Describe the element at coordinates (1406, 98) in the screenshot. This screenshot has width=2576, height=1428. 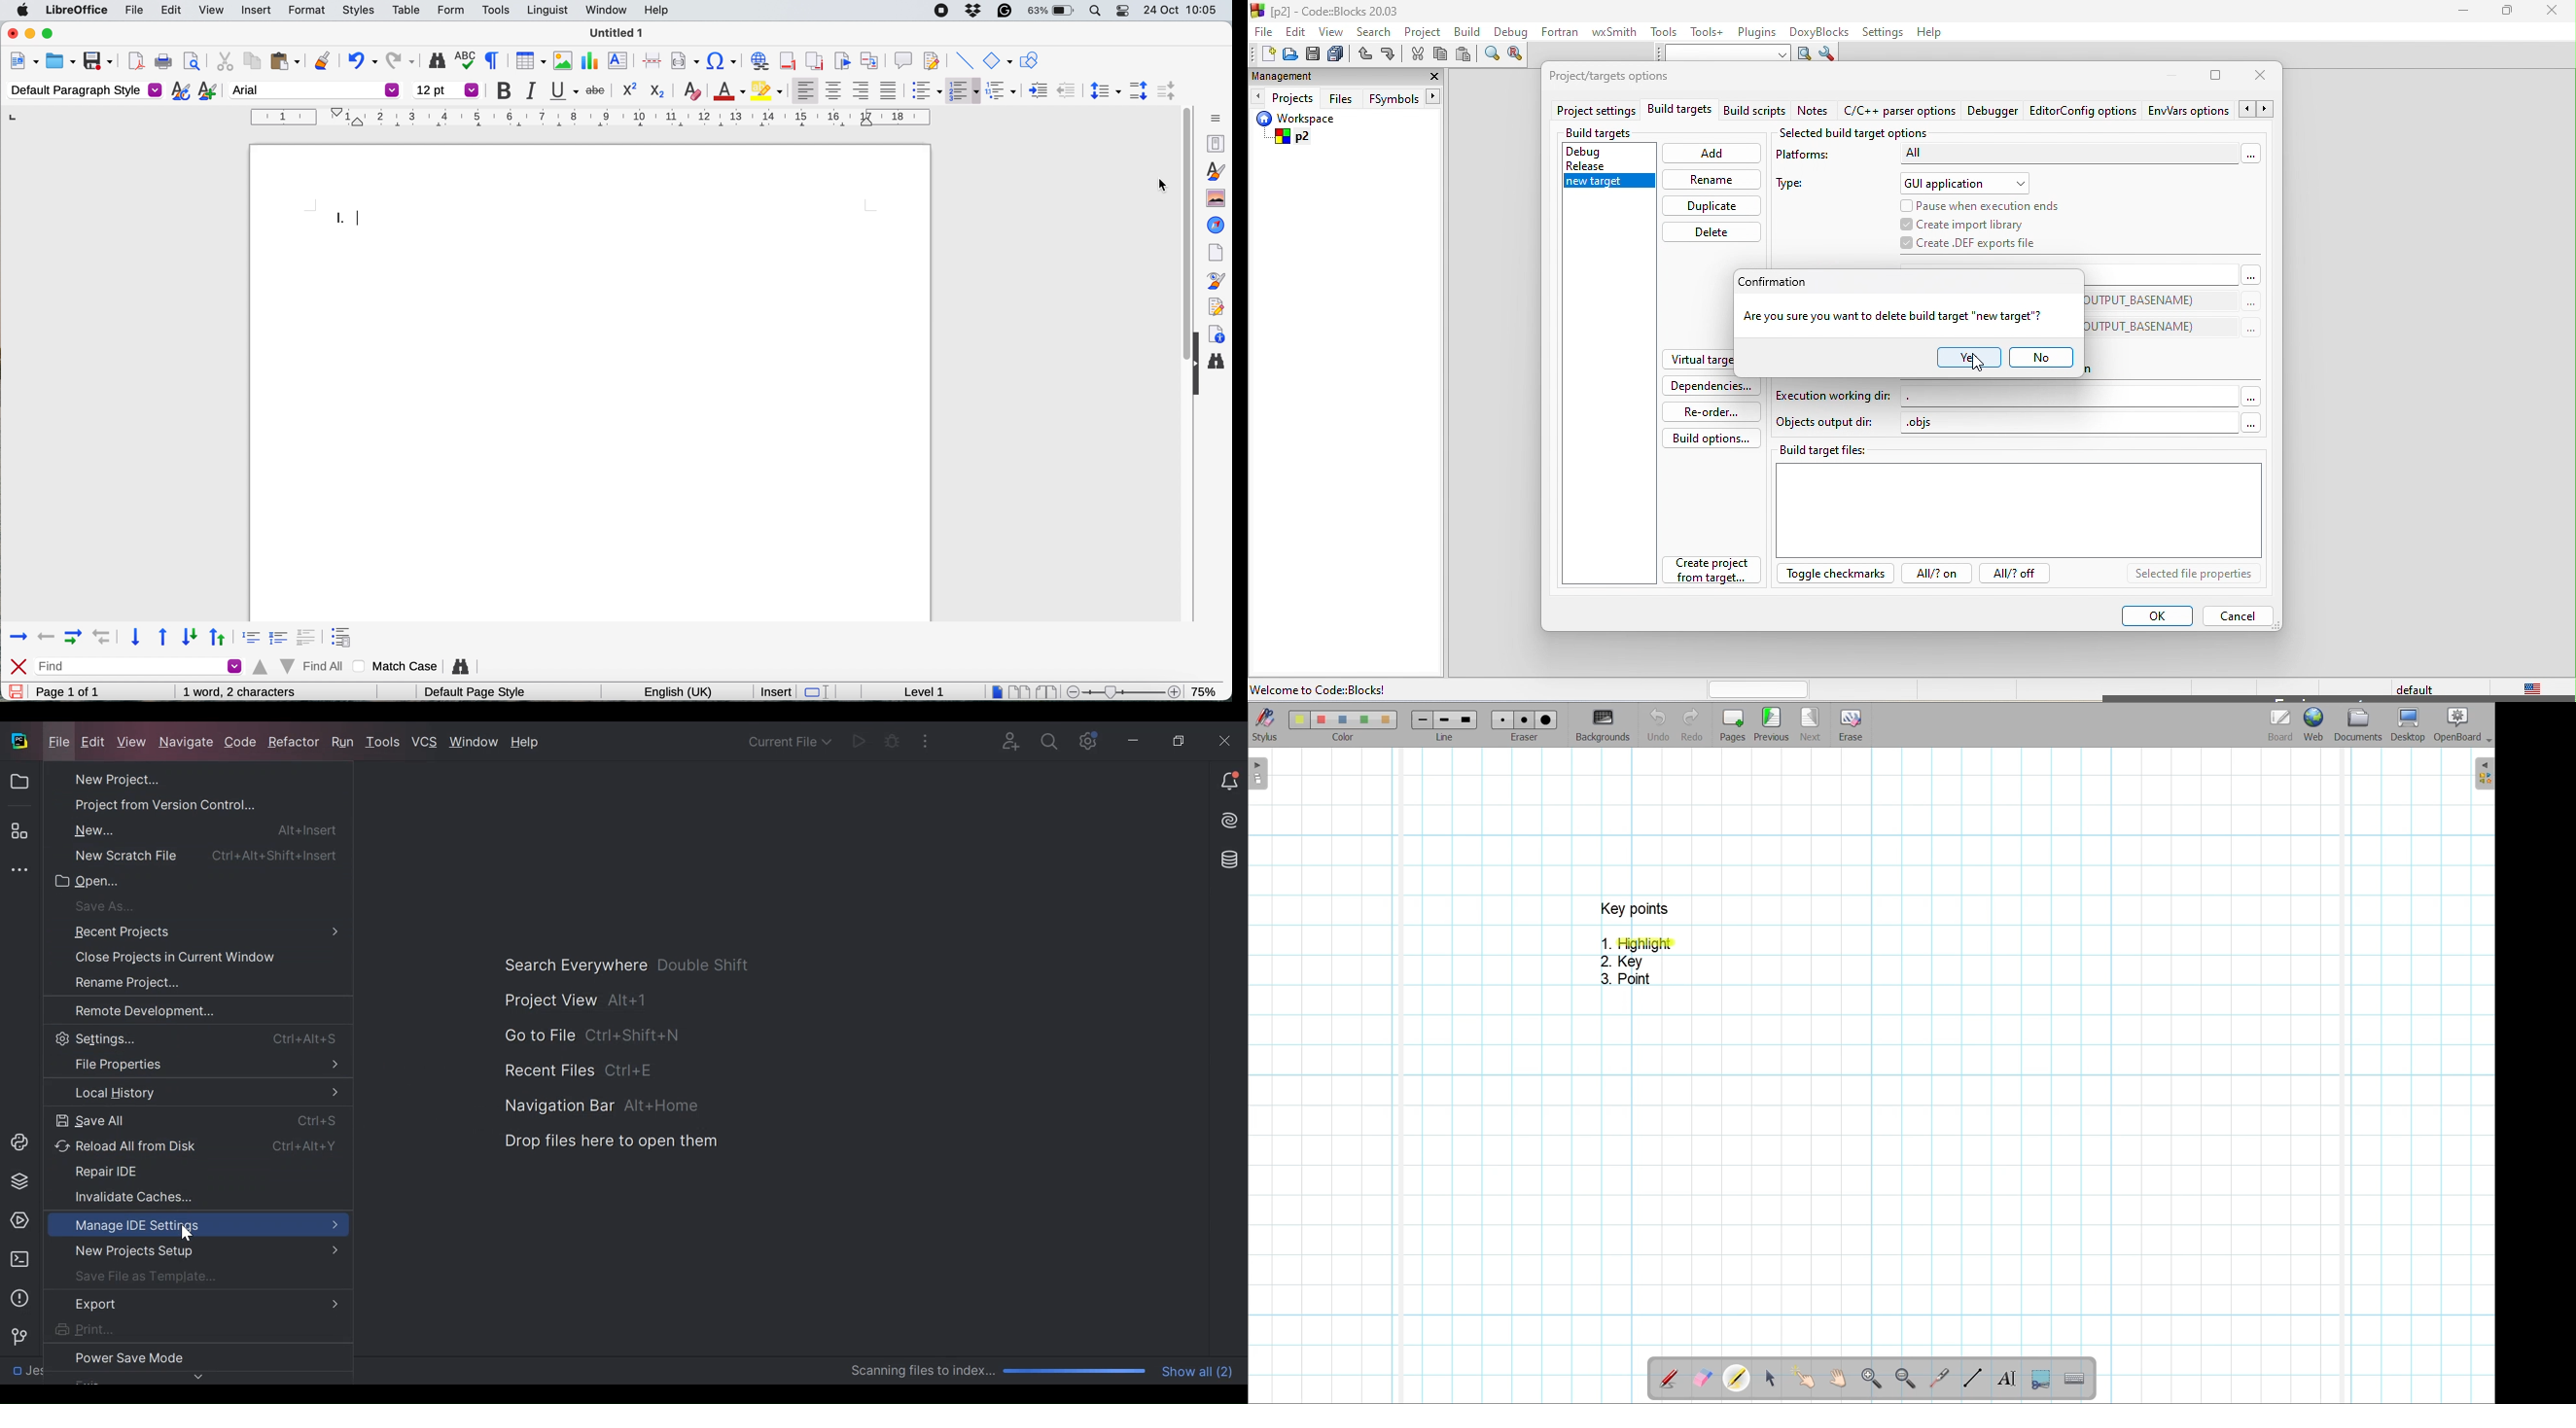
I see `FSymbols` at that location.